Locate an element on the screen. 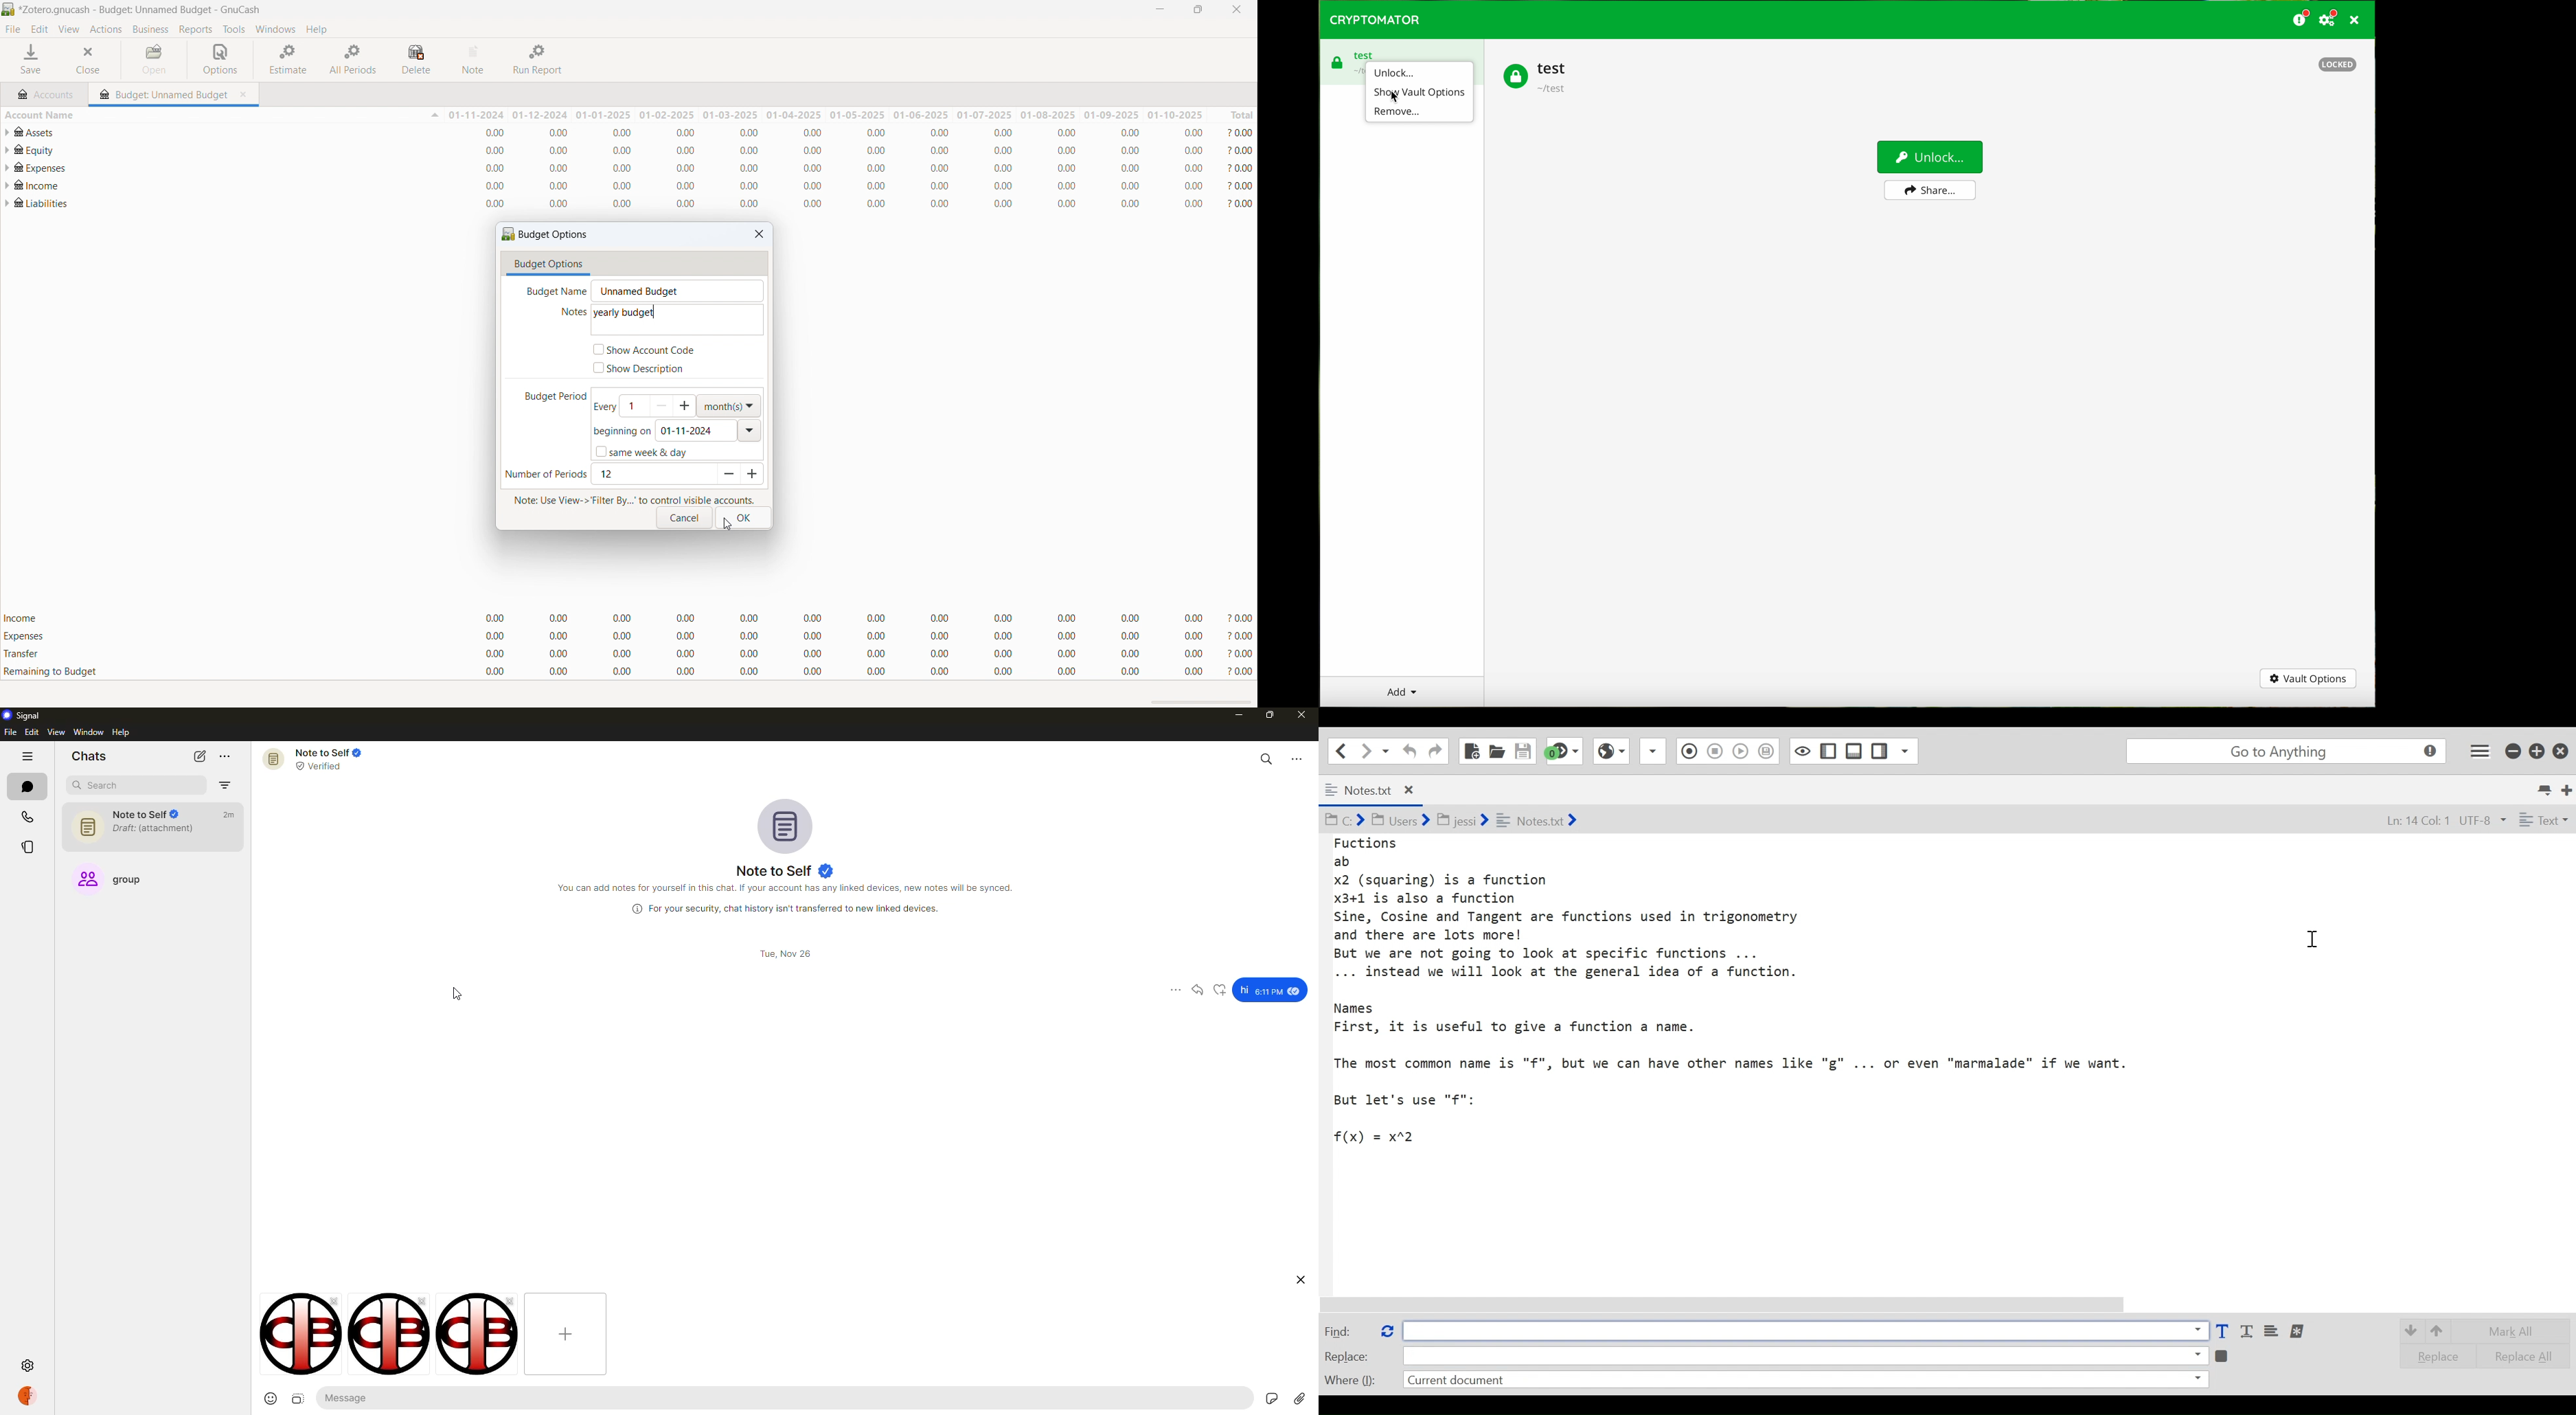 This screenshot has height=1428, width=2576. reply is located at coordinates (1200, 990).